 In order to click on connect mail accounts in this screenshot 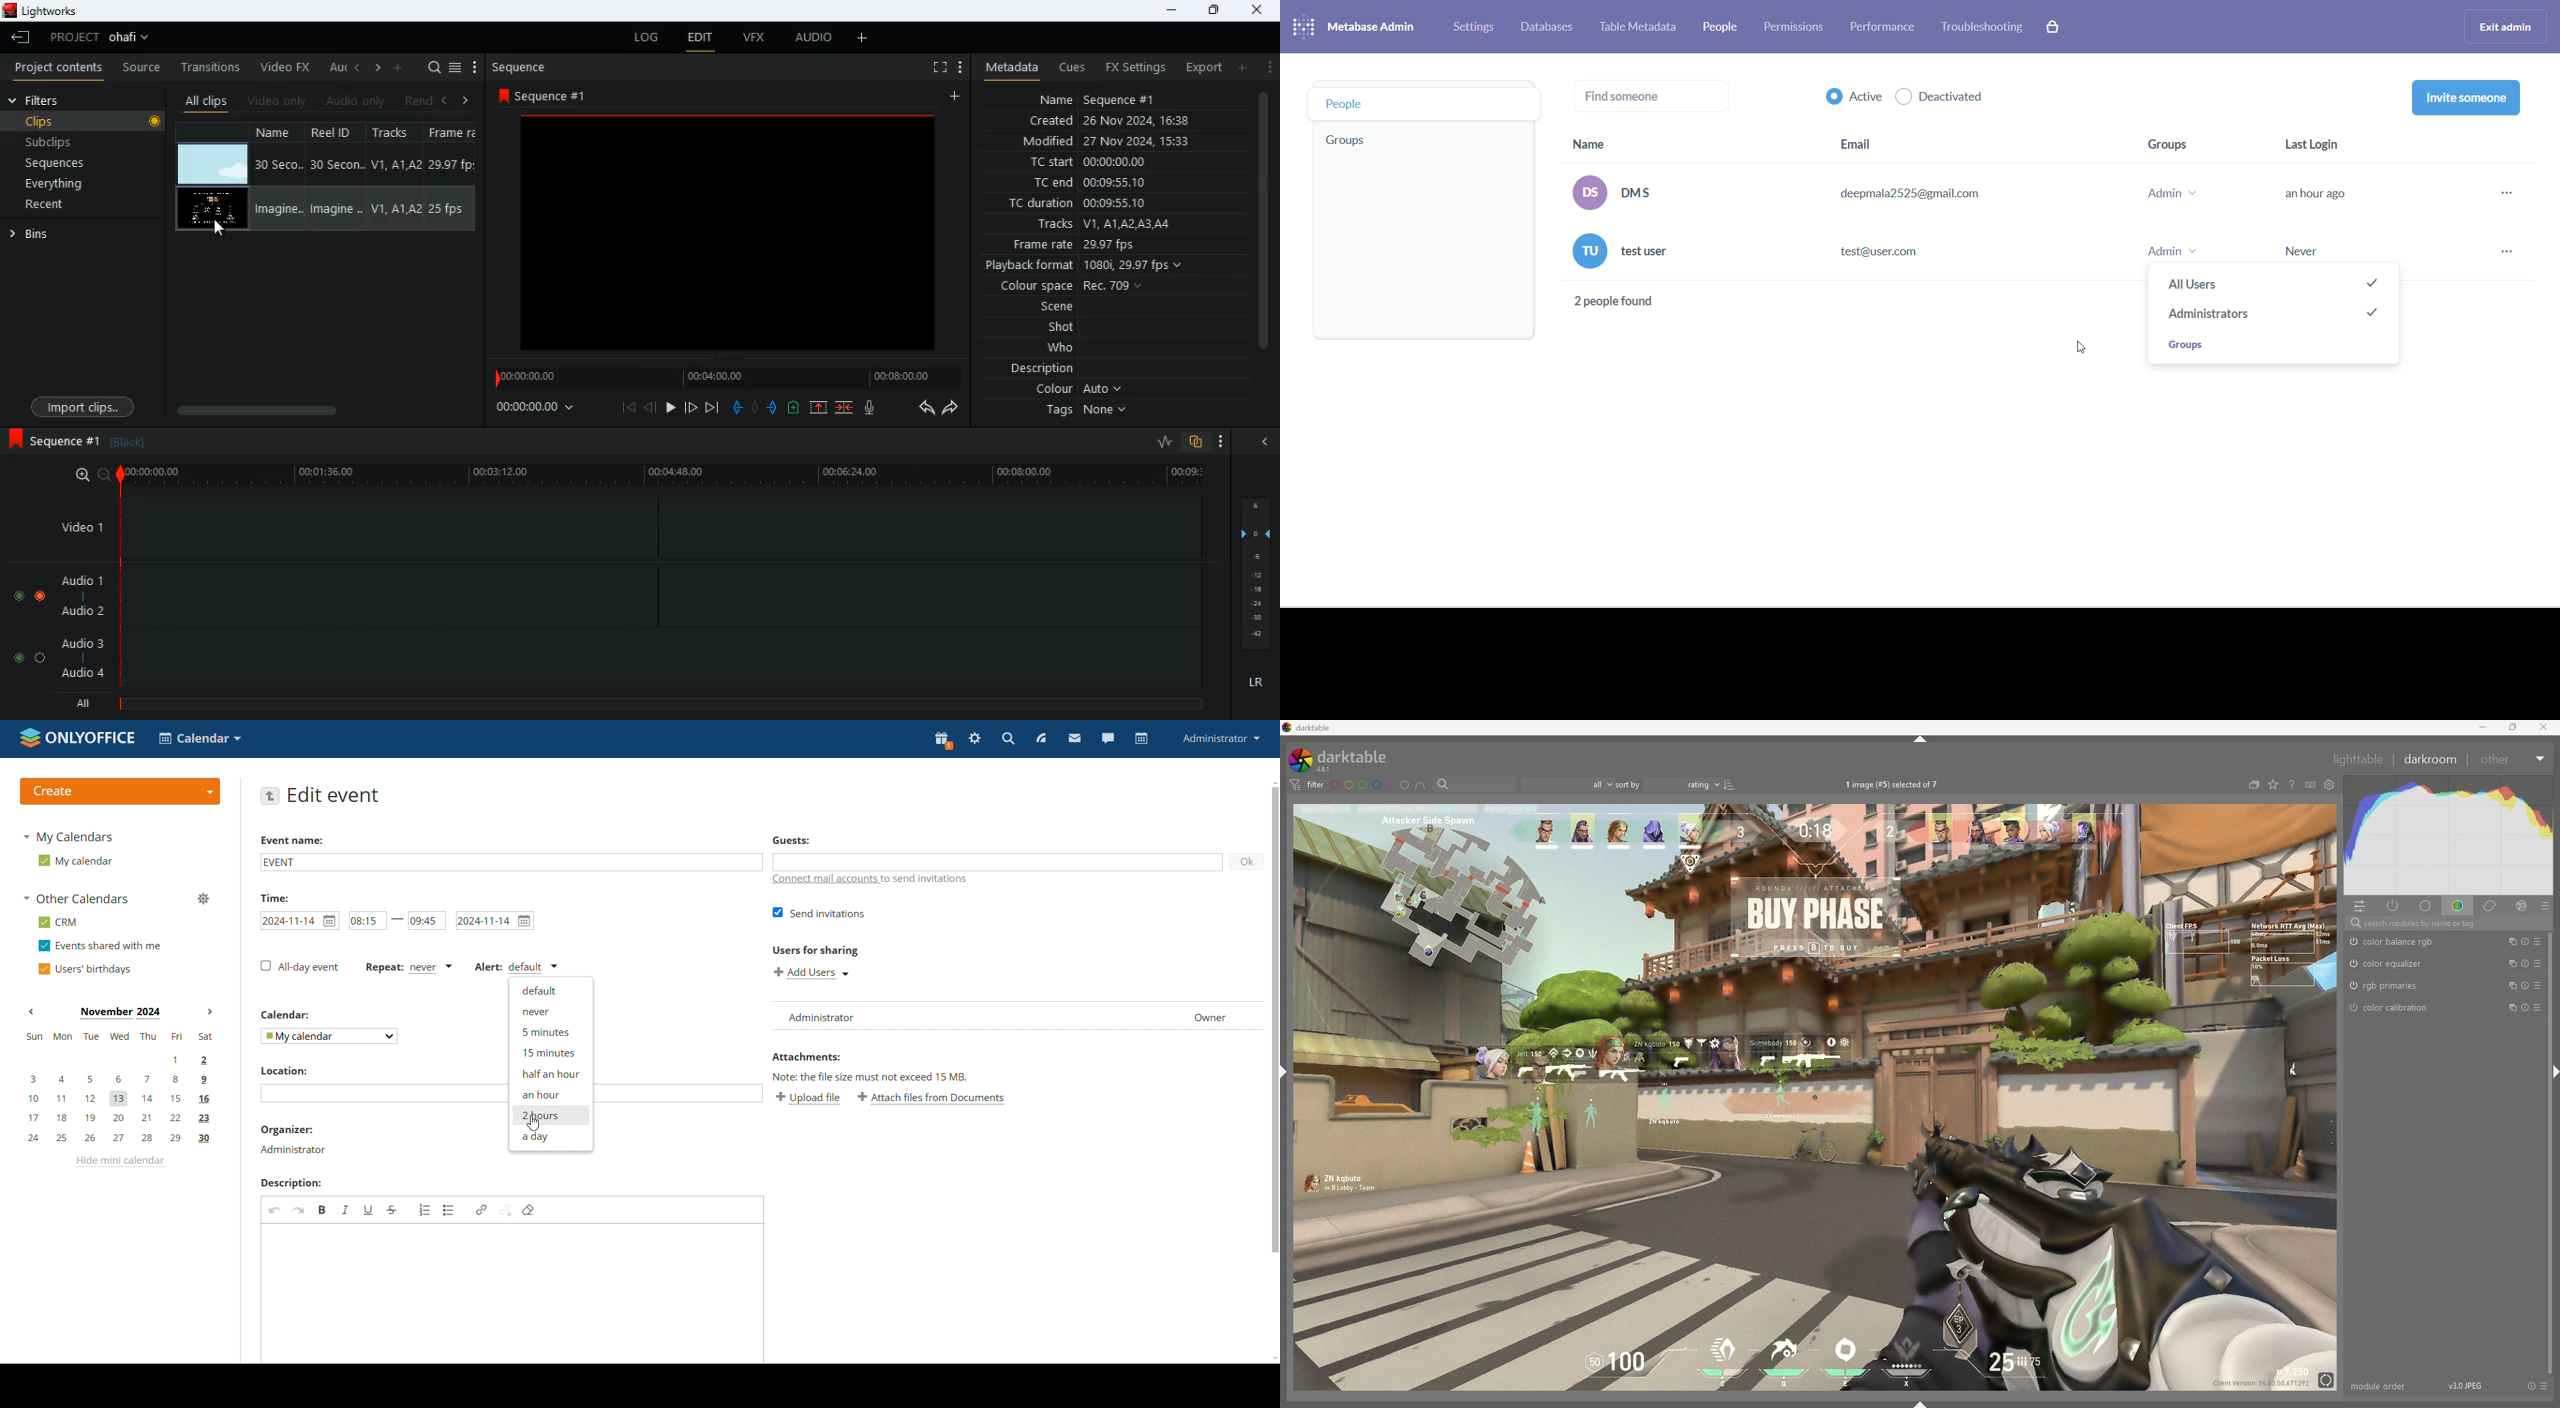, I will do `click(875, 879)`.